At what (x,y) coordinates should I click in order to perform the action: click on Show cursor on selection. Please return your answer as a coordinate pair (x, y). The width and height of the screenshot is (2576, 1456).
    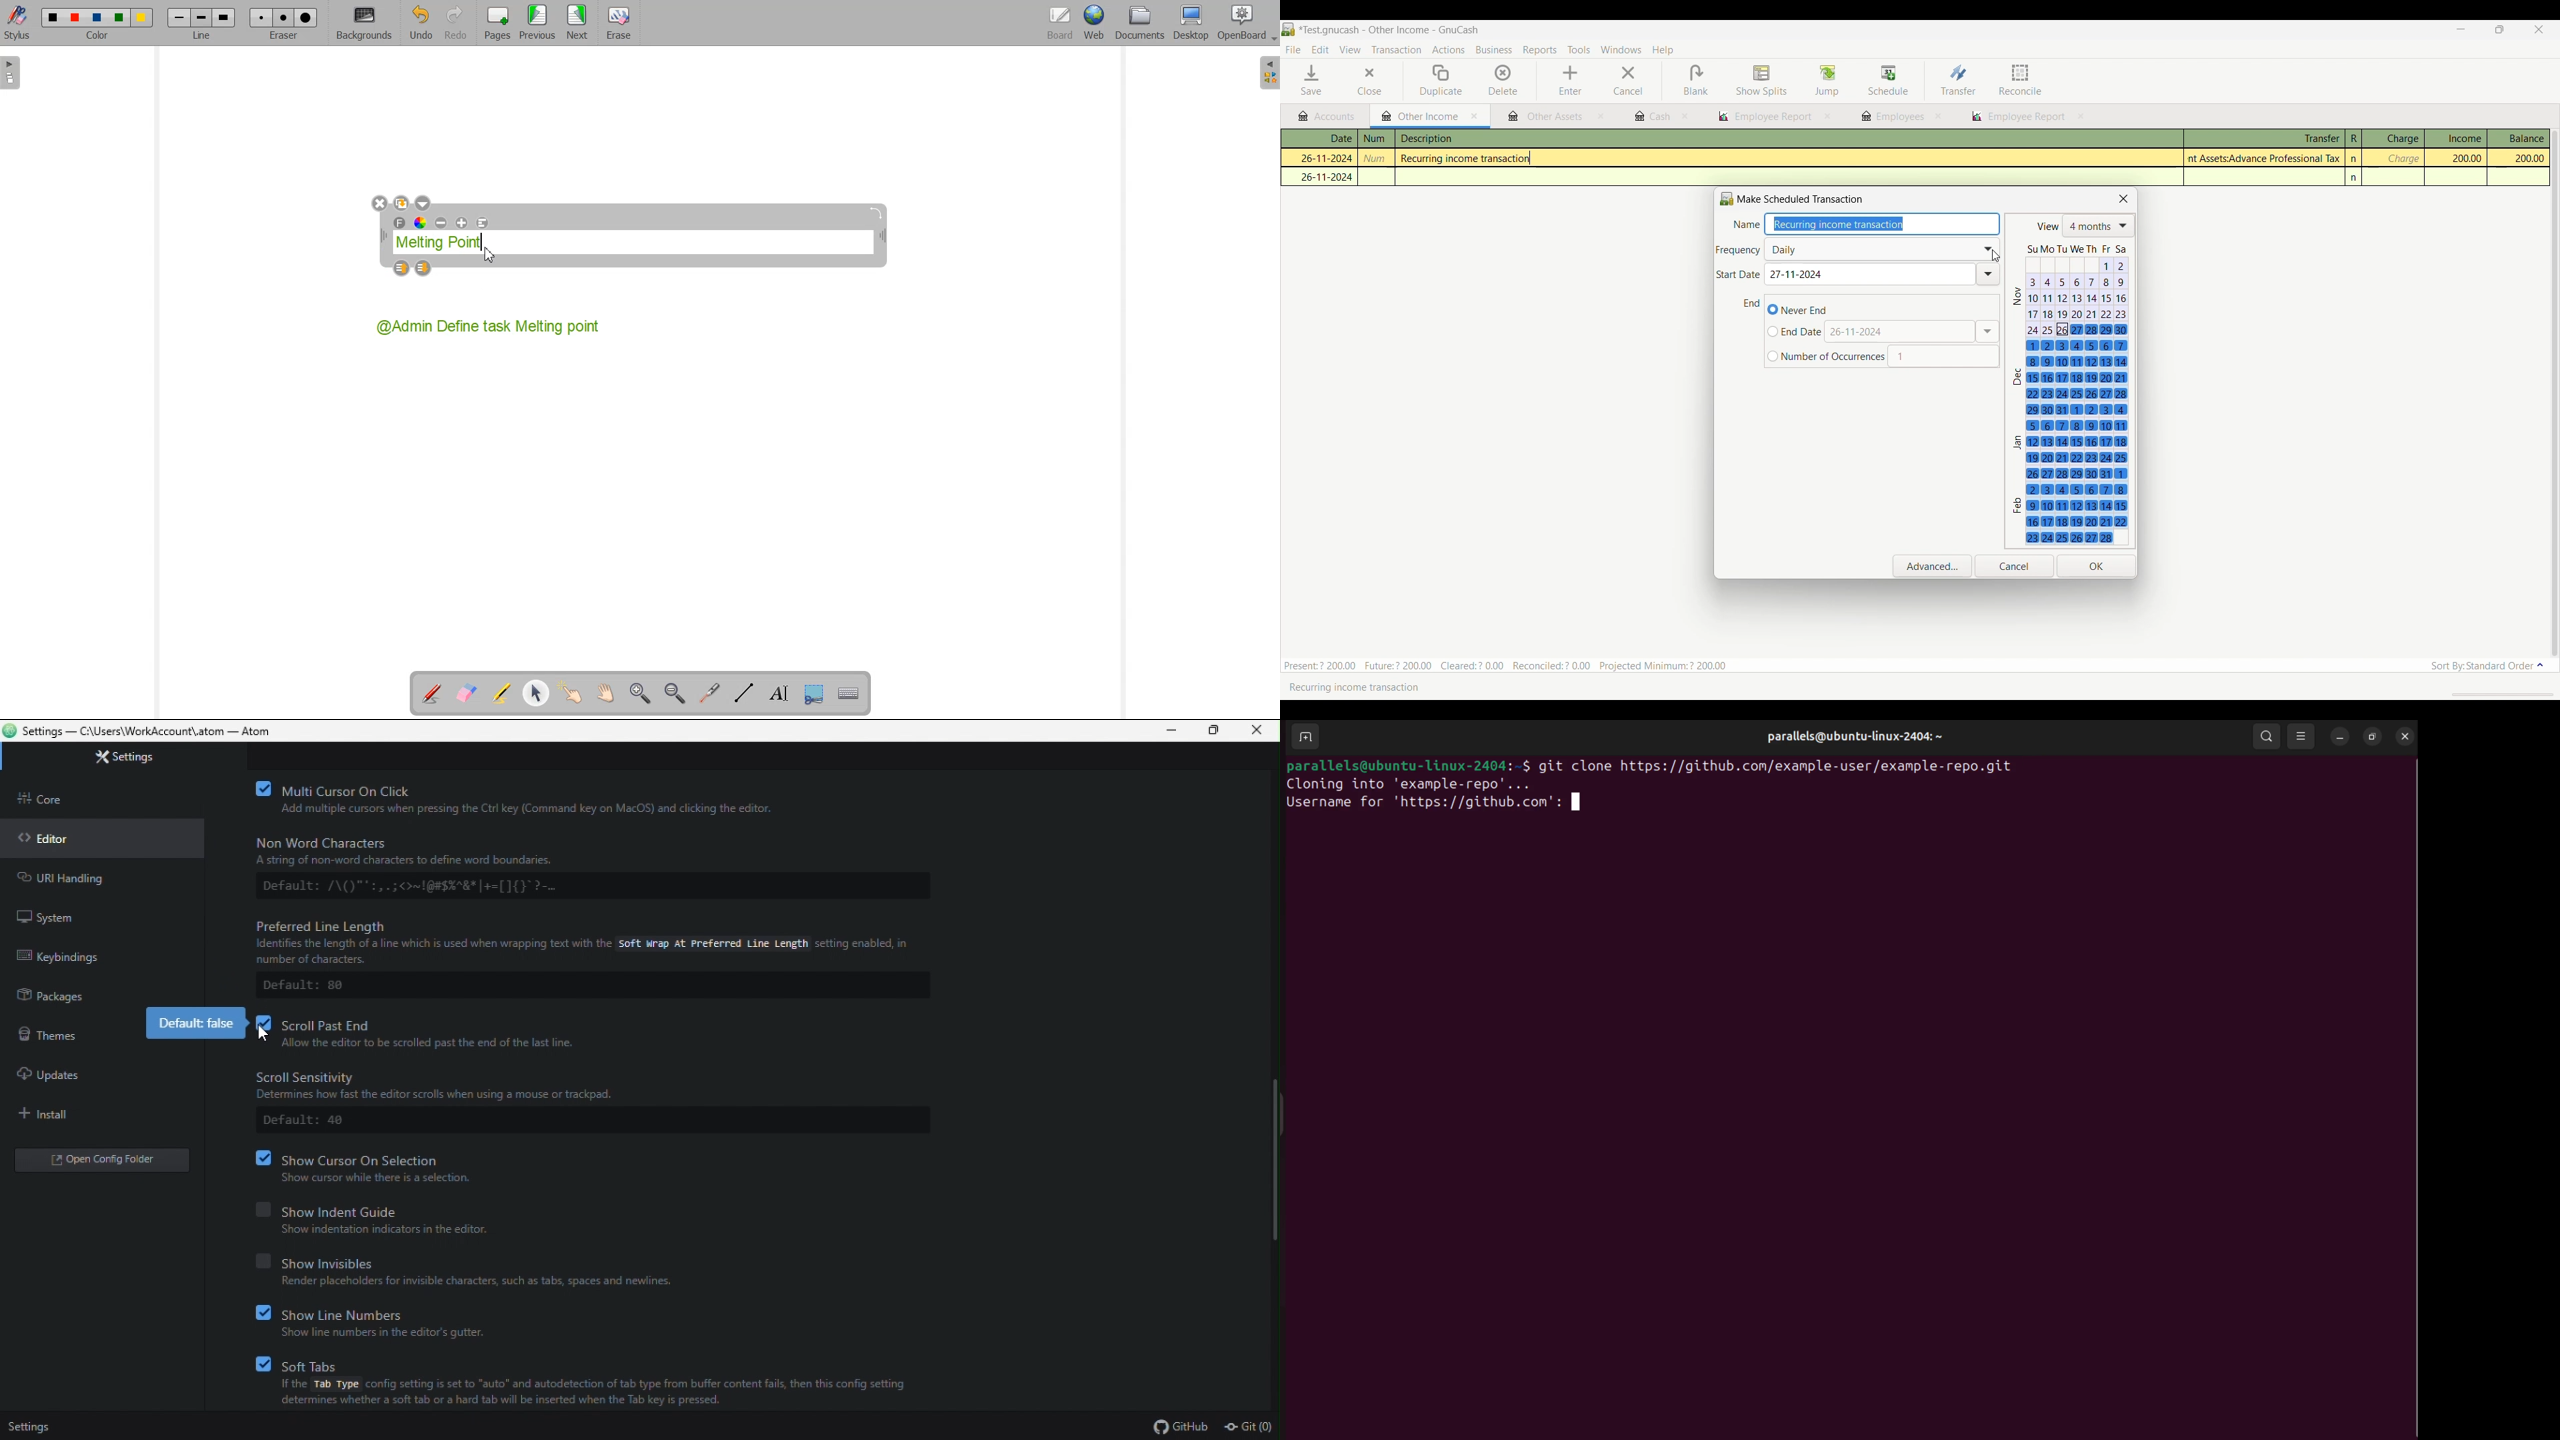
    Looking at the image, I should click on (372, 1157).